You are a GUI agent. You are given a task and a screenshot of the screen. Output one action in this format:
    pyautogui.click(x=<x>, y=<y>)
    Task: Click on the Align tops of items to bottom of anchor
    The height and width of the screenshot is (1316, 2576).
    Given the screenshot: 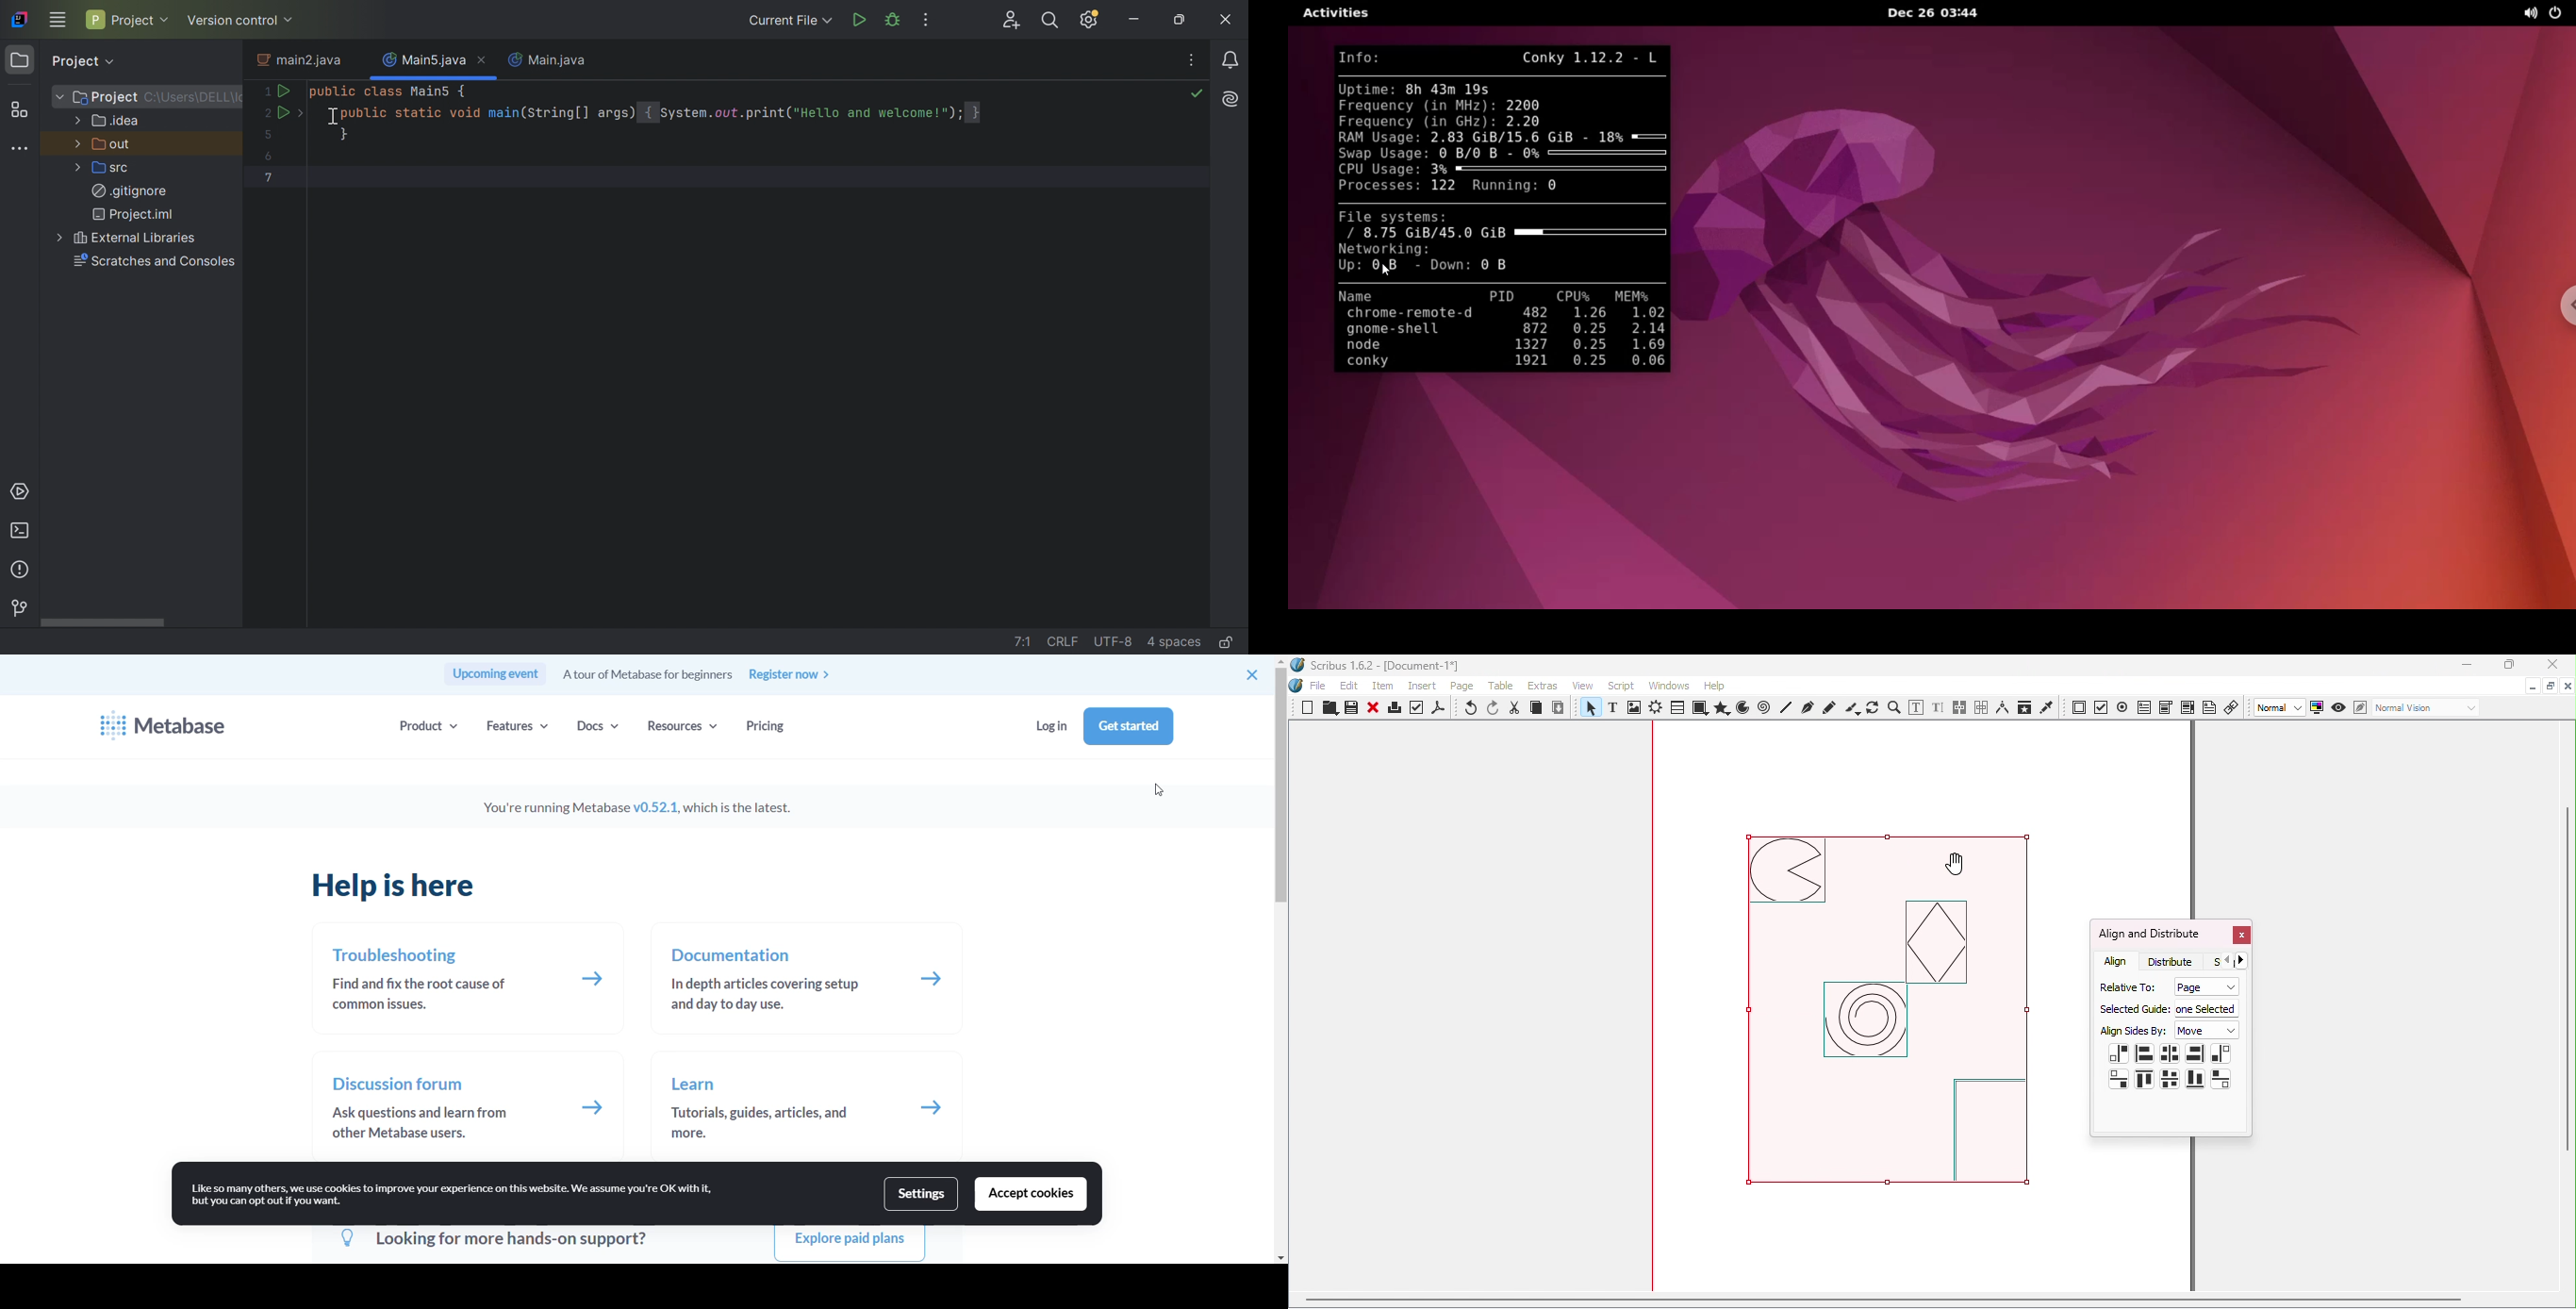 What is the action you would take?
    pyautogui.click(x=2221, y=1078)
    